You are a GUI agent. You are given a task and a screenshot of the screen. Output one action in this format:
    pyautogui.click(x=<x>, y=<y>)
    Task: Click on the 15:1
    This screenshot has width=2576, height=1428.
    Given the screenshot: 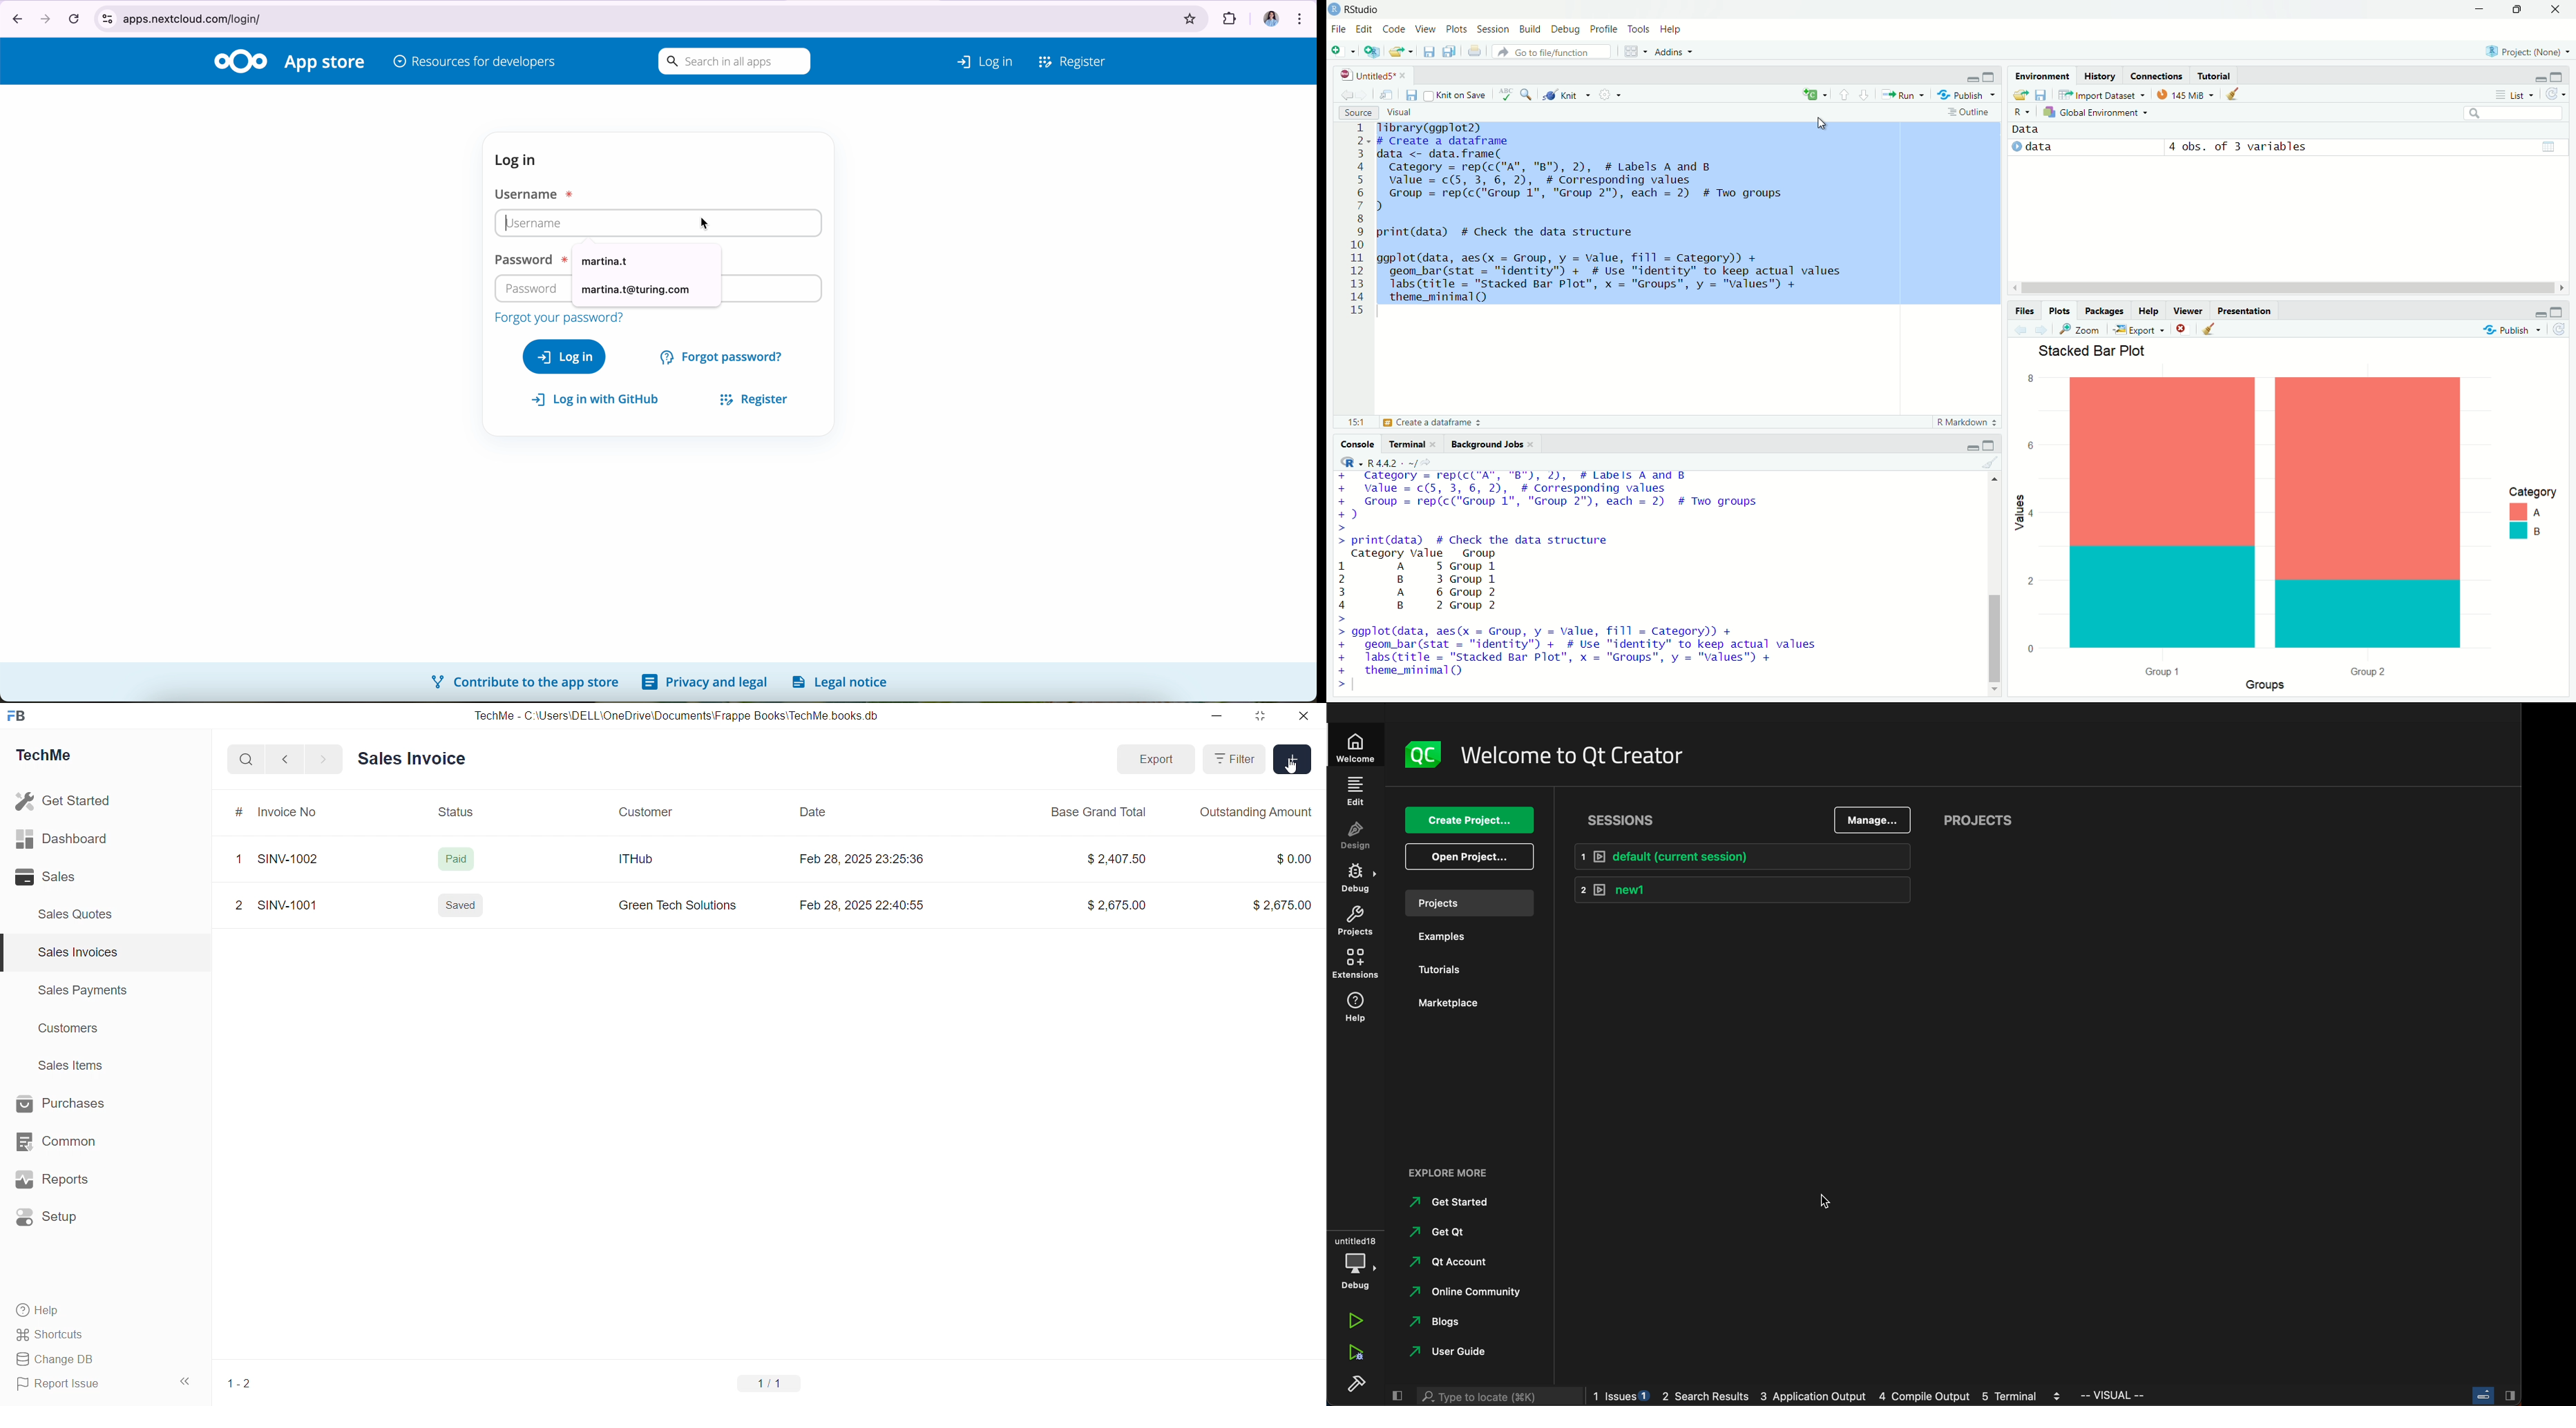 What is the action you would take?
    pyautogui.click(x=1356, y=422)
    